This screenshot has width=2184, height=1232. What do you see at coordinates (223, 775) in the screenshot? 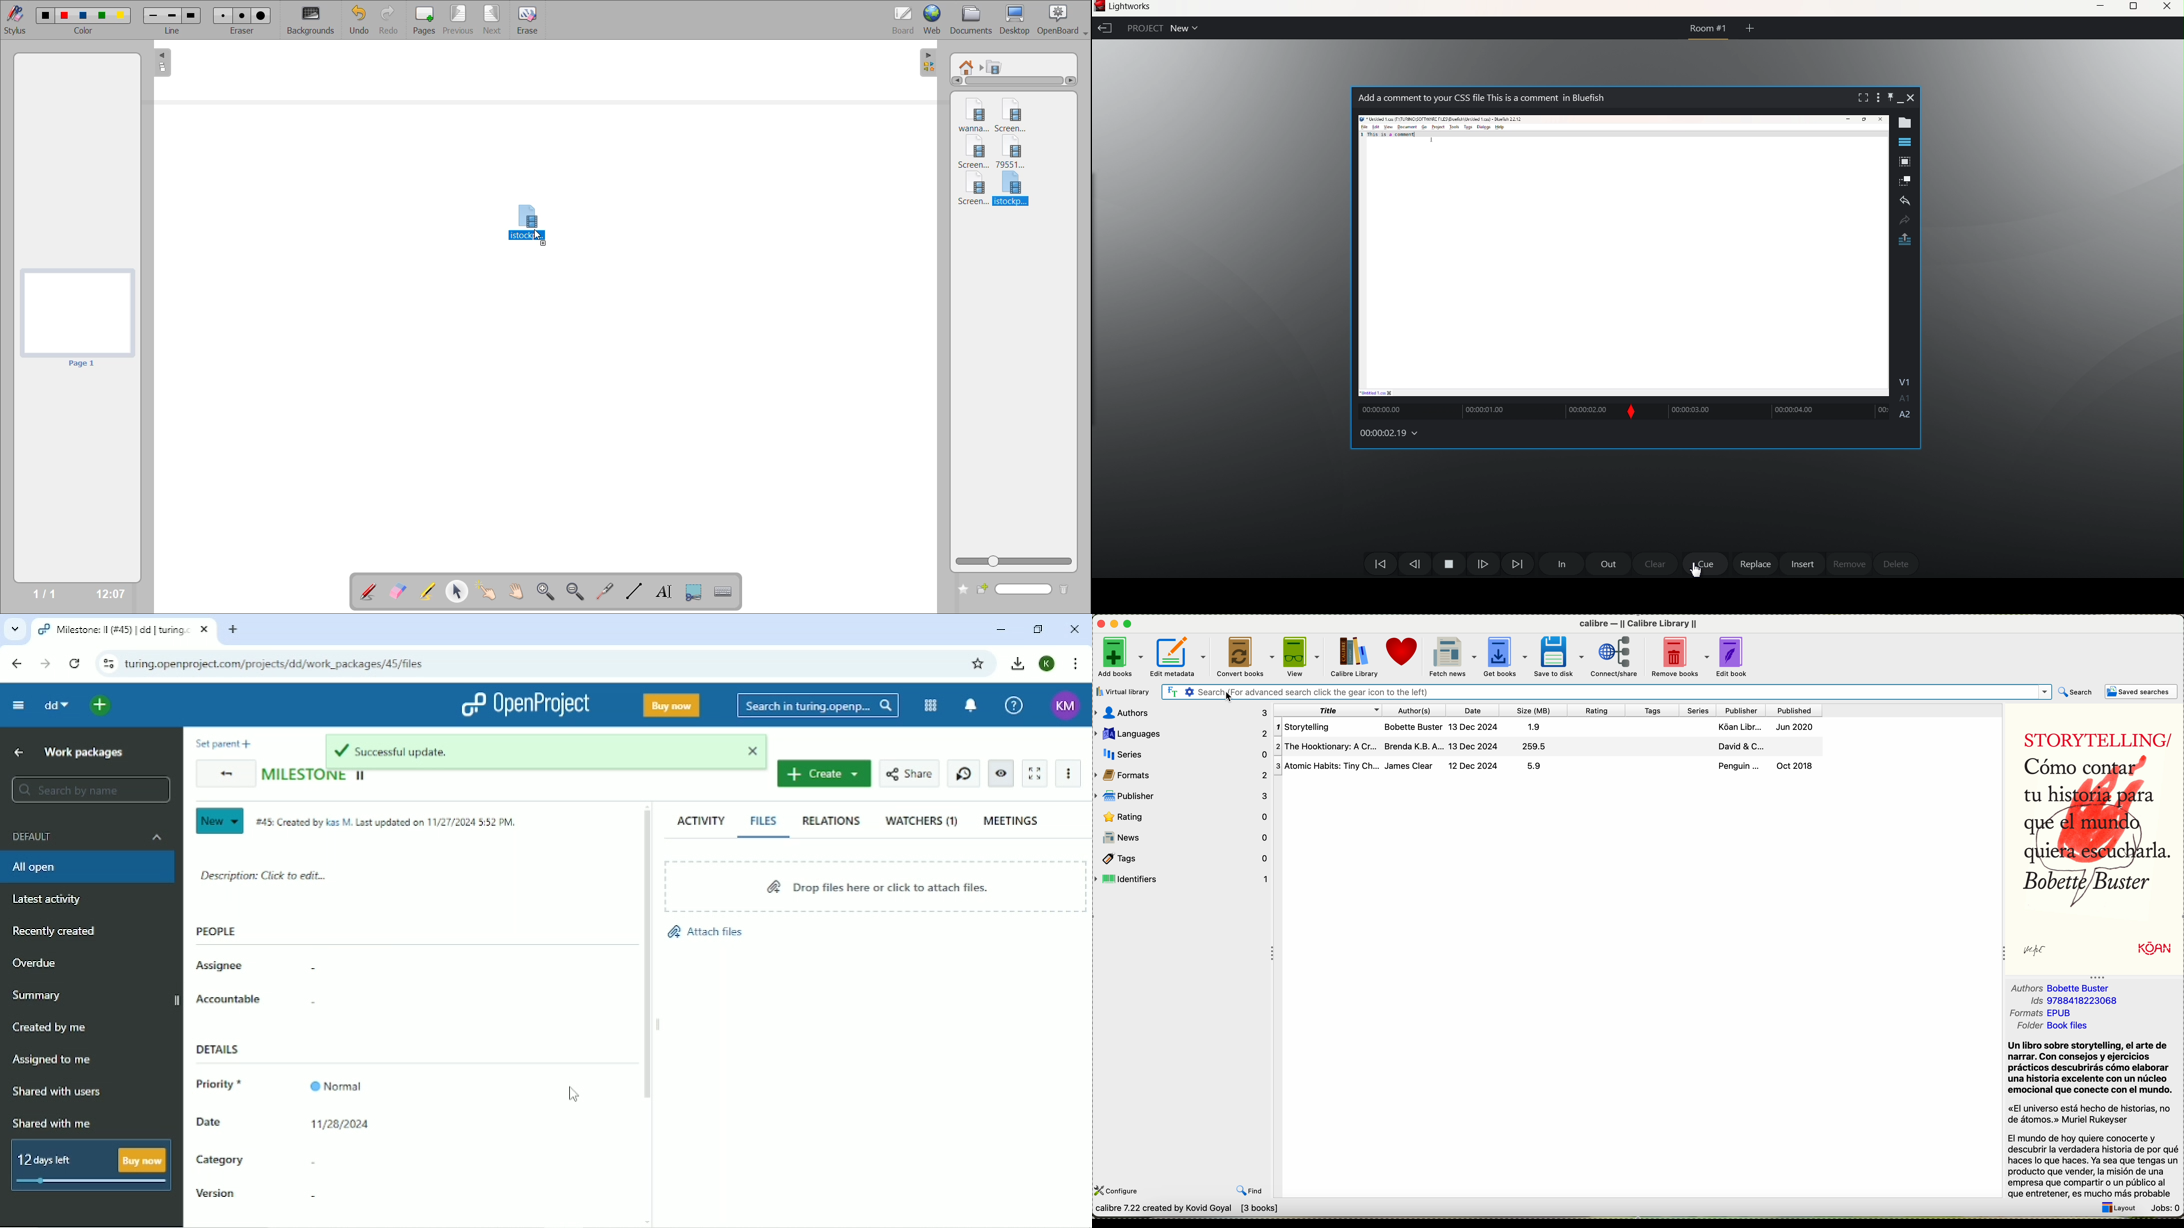
I see `Back` at bounding box center [223, 775].